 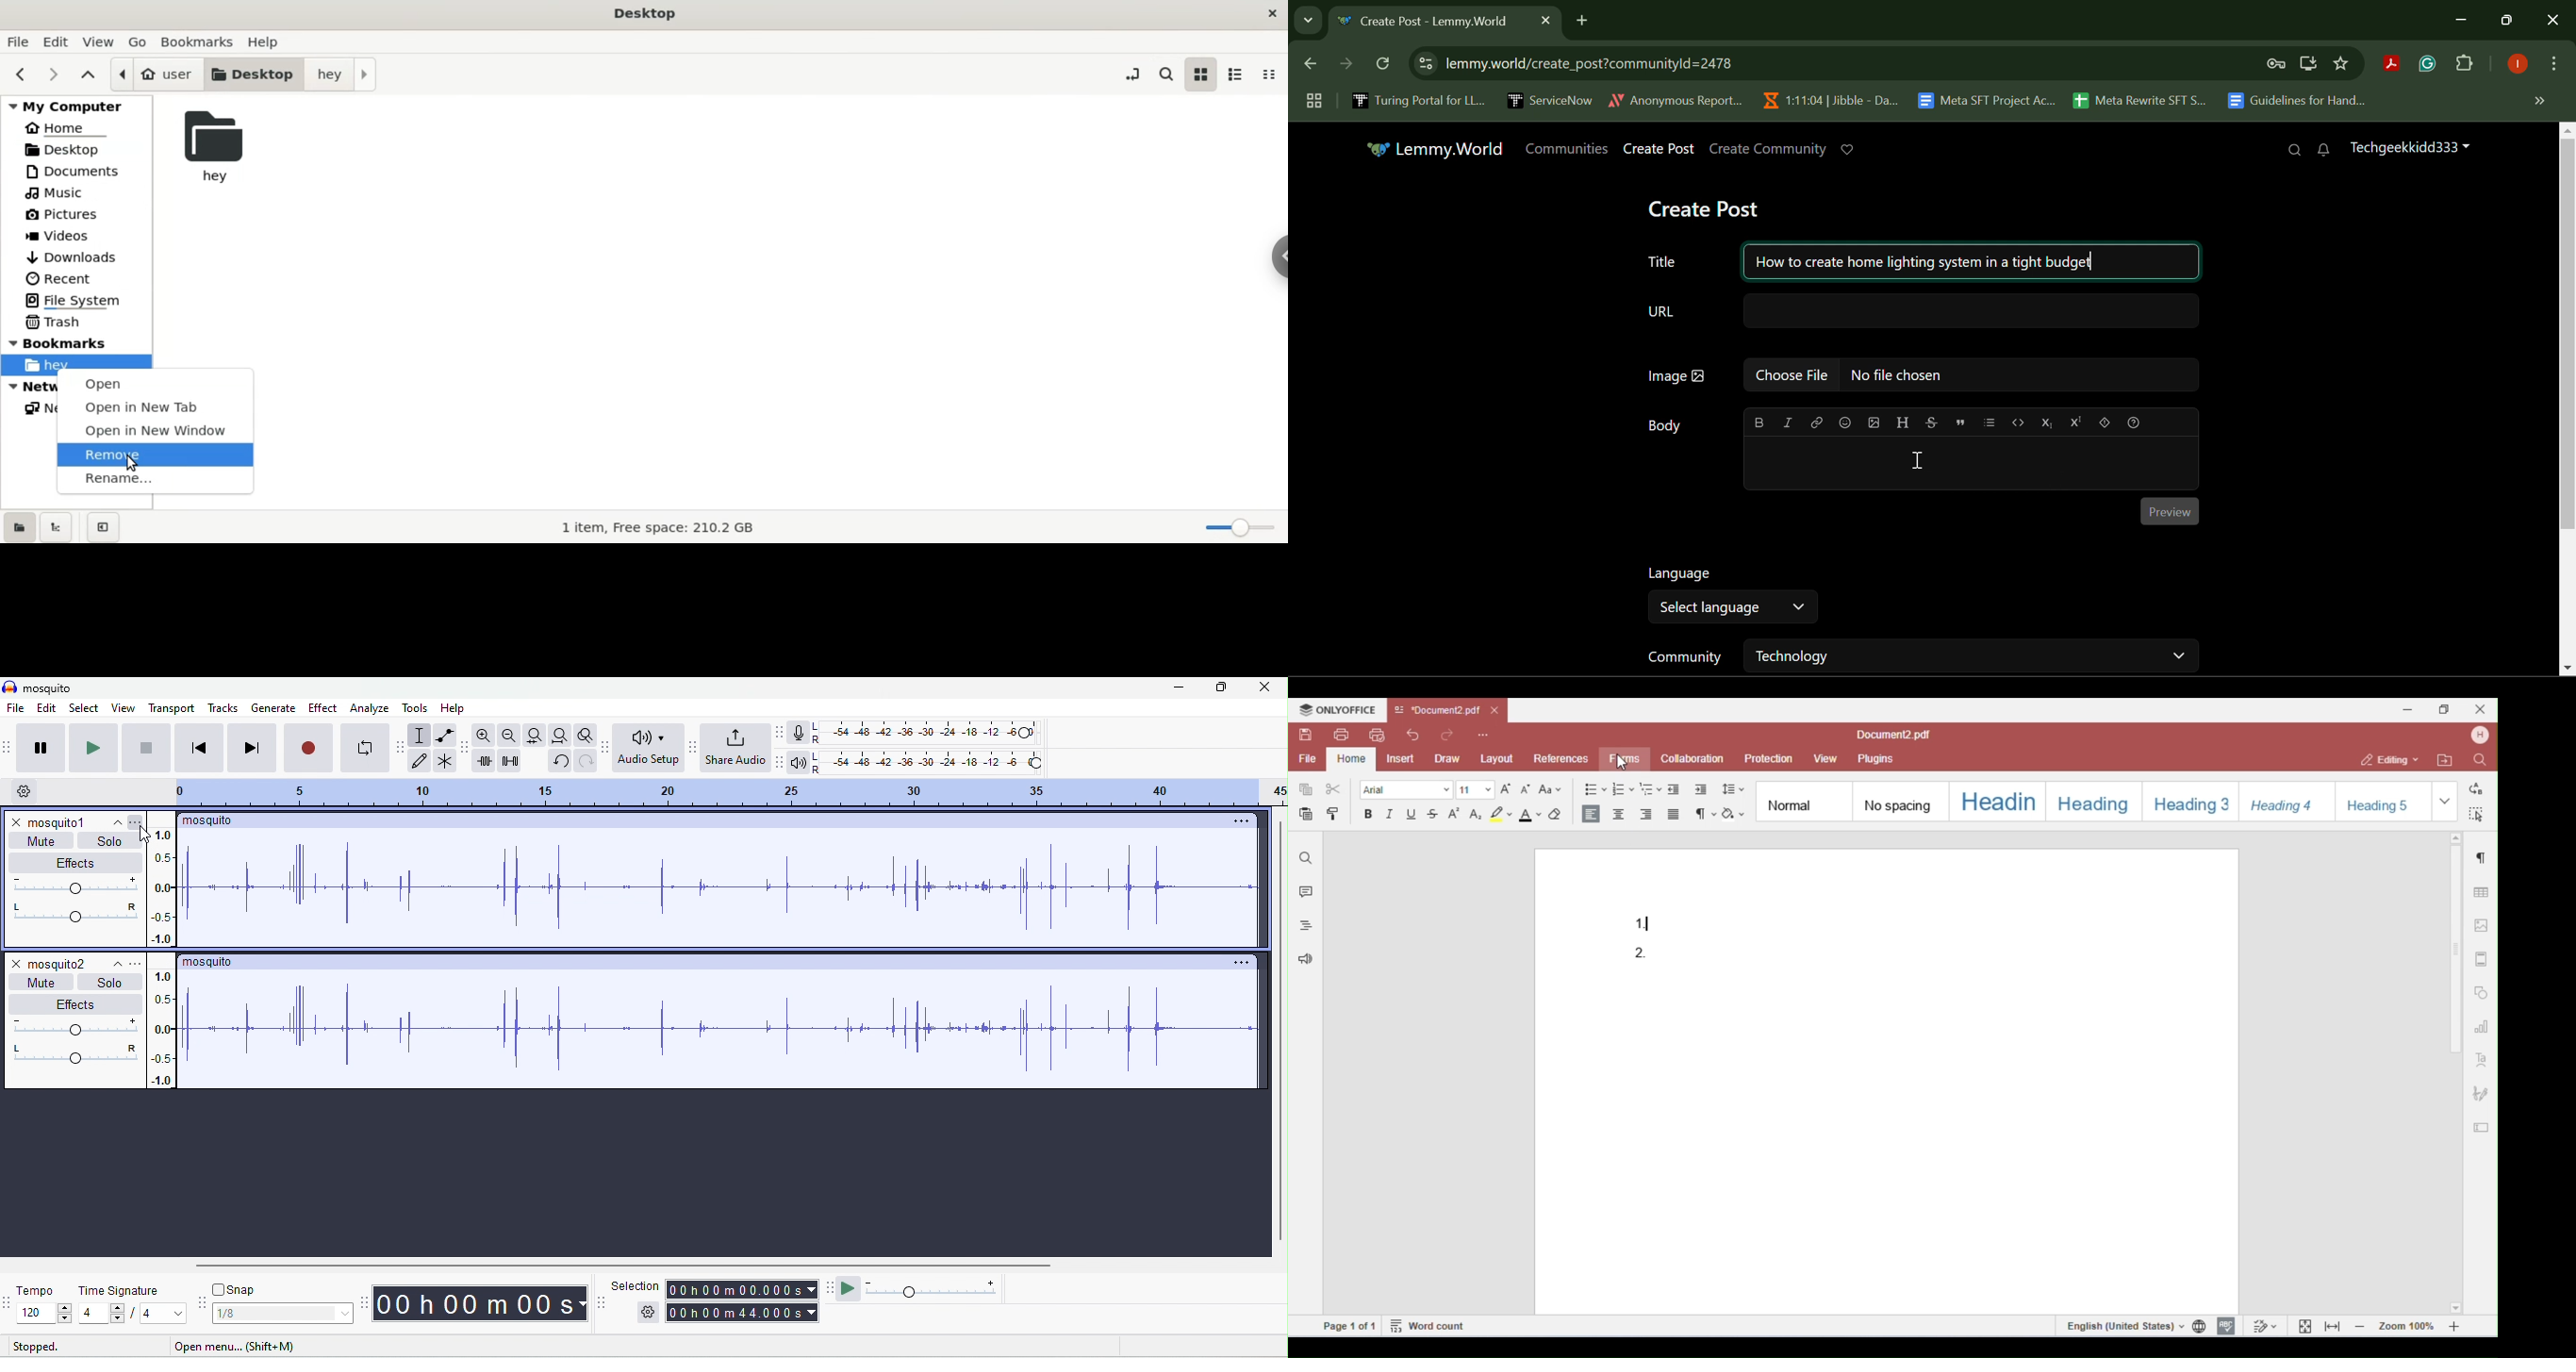 I want to click on effects, so click(x=77, y=861).